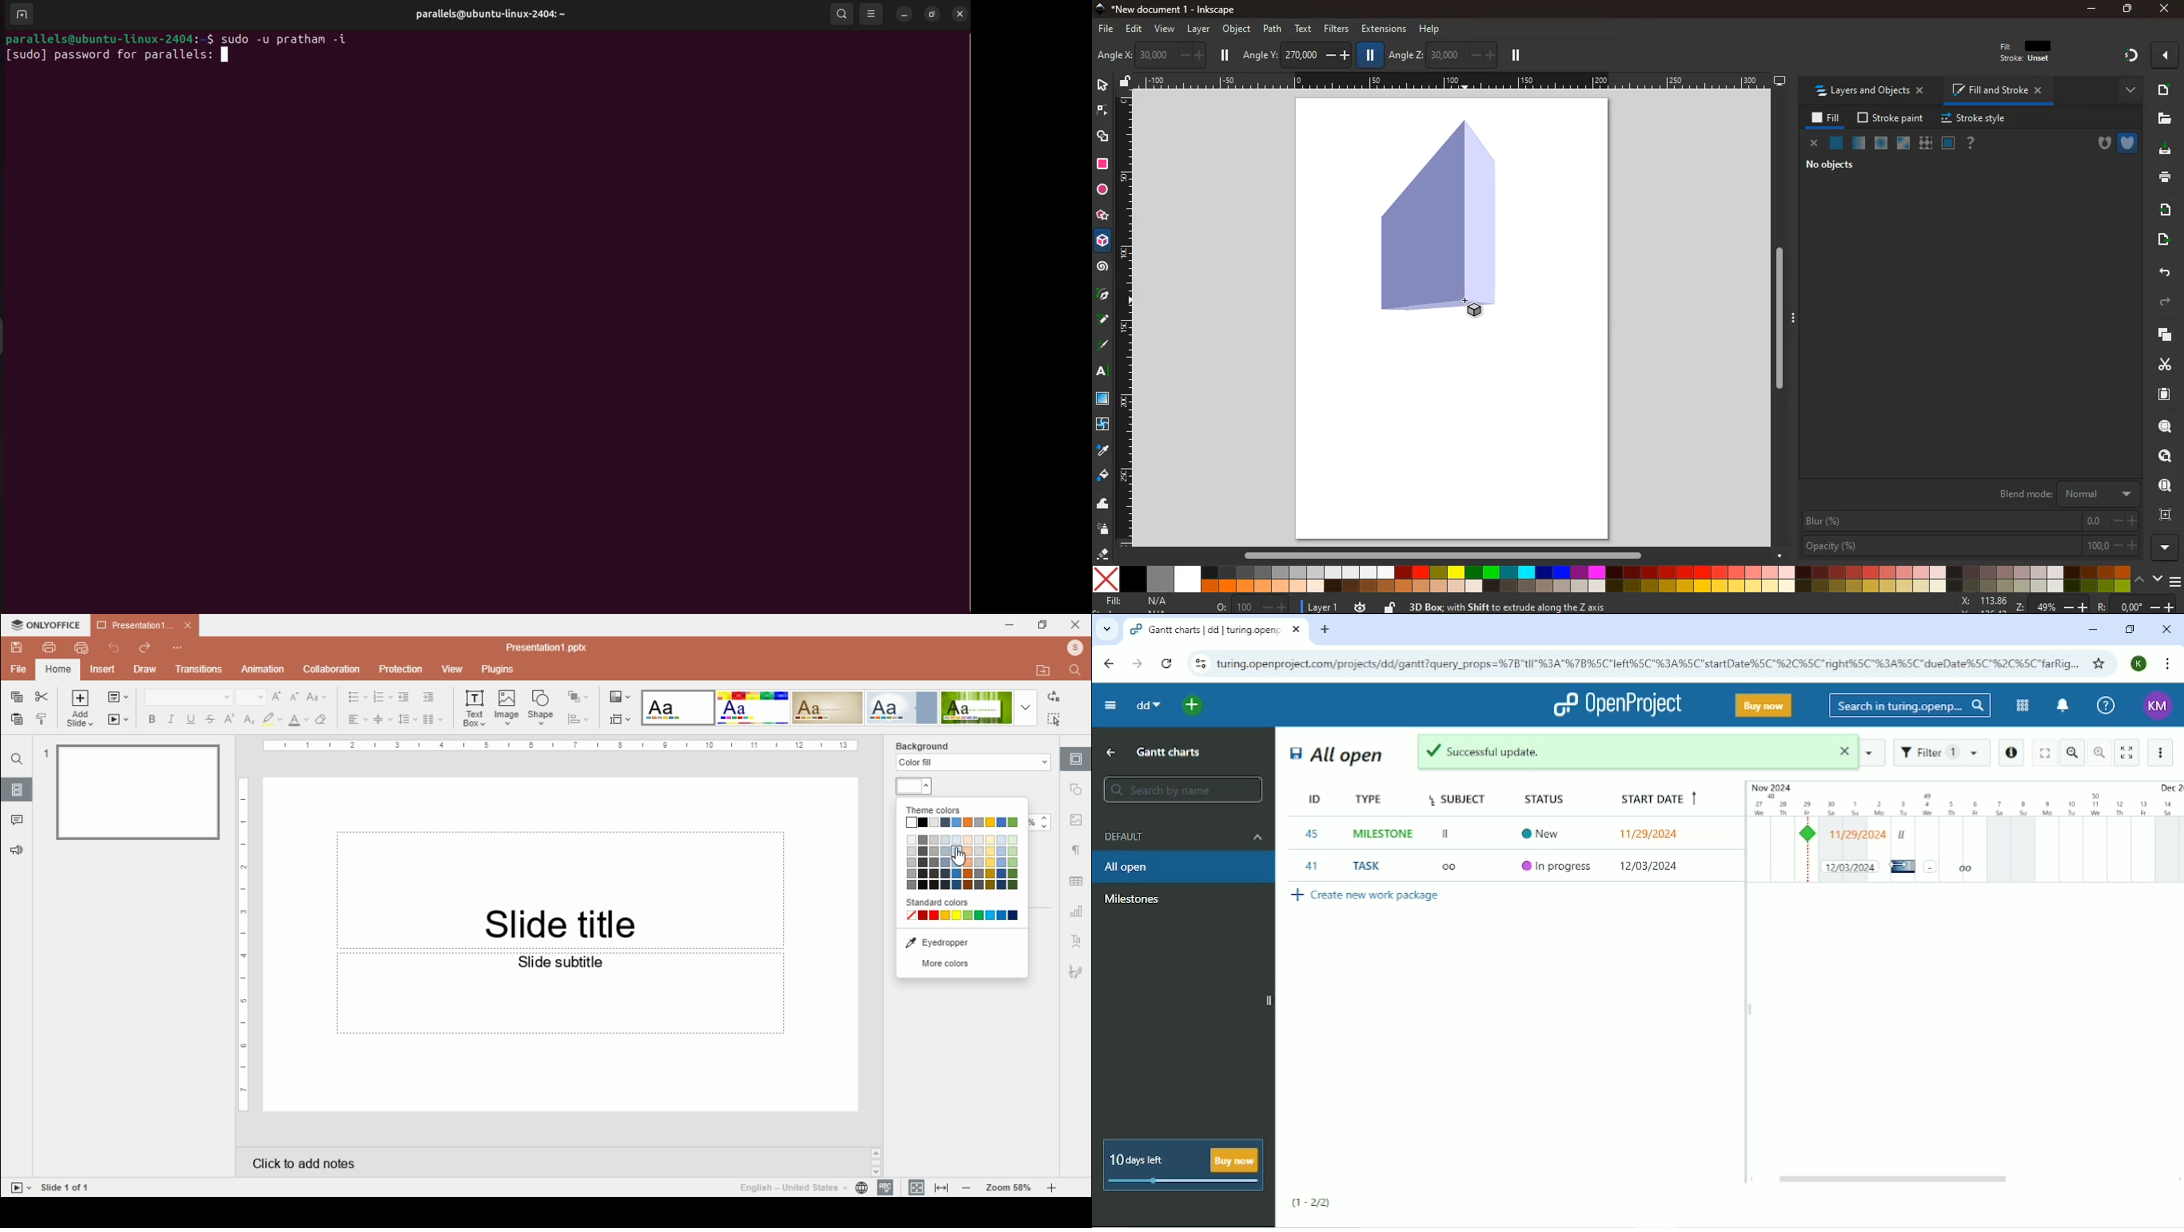 The width and height of the screenshot is (2184, 1232). Describe the element at coordinates (862, 1189) in the screenshot. I see `set document language` at that location.